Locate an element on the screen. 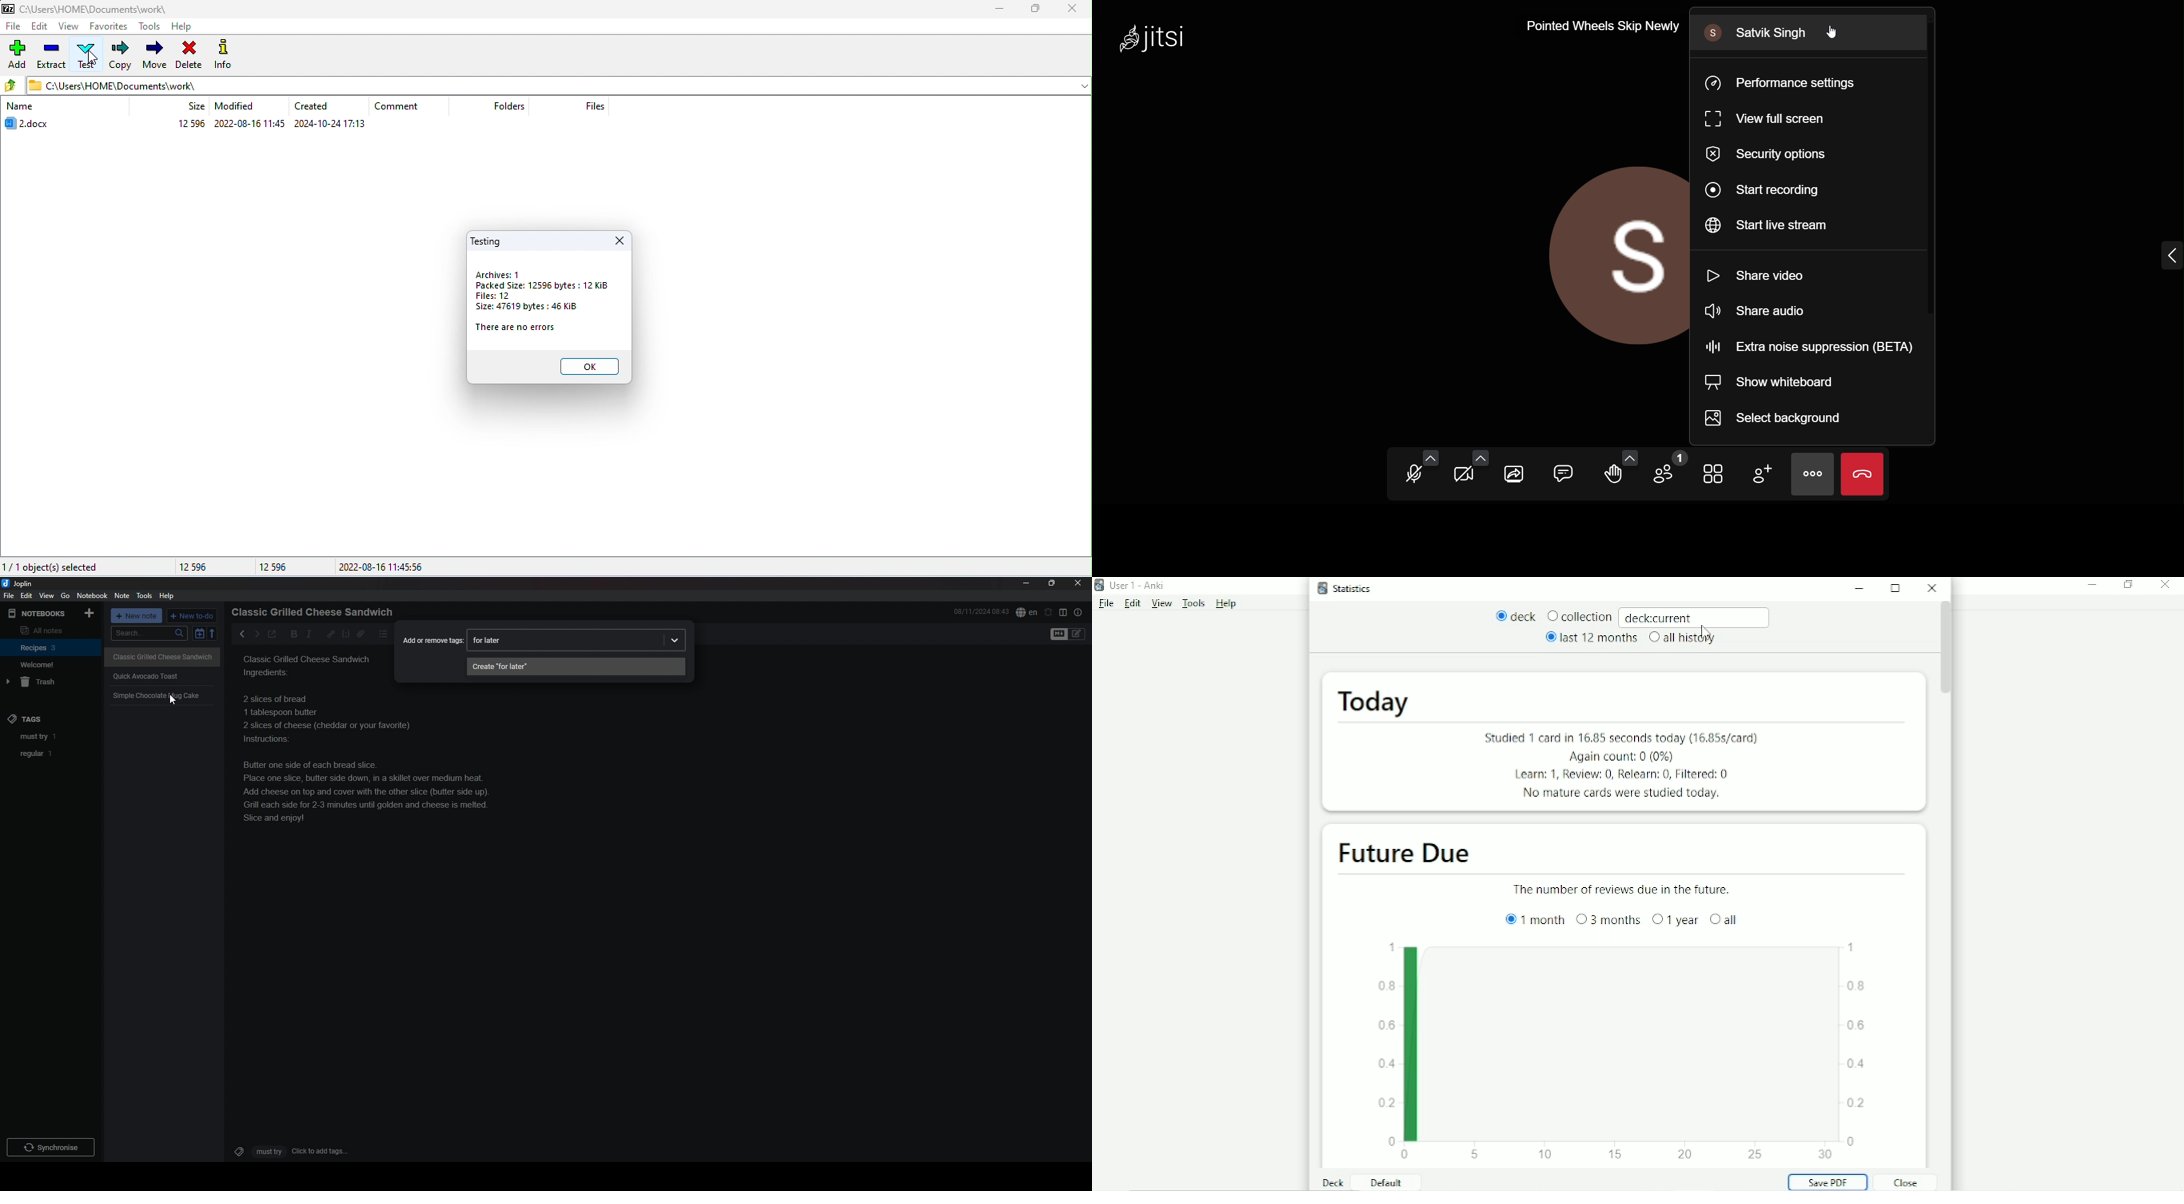 This screenshot has height=1204, width=2184. Size 47619 bytes : 46KiB is located at coordinates (527, 307).